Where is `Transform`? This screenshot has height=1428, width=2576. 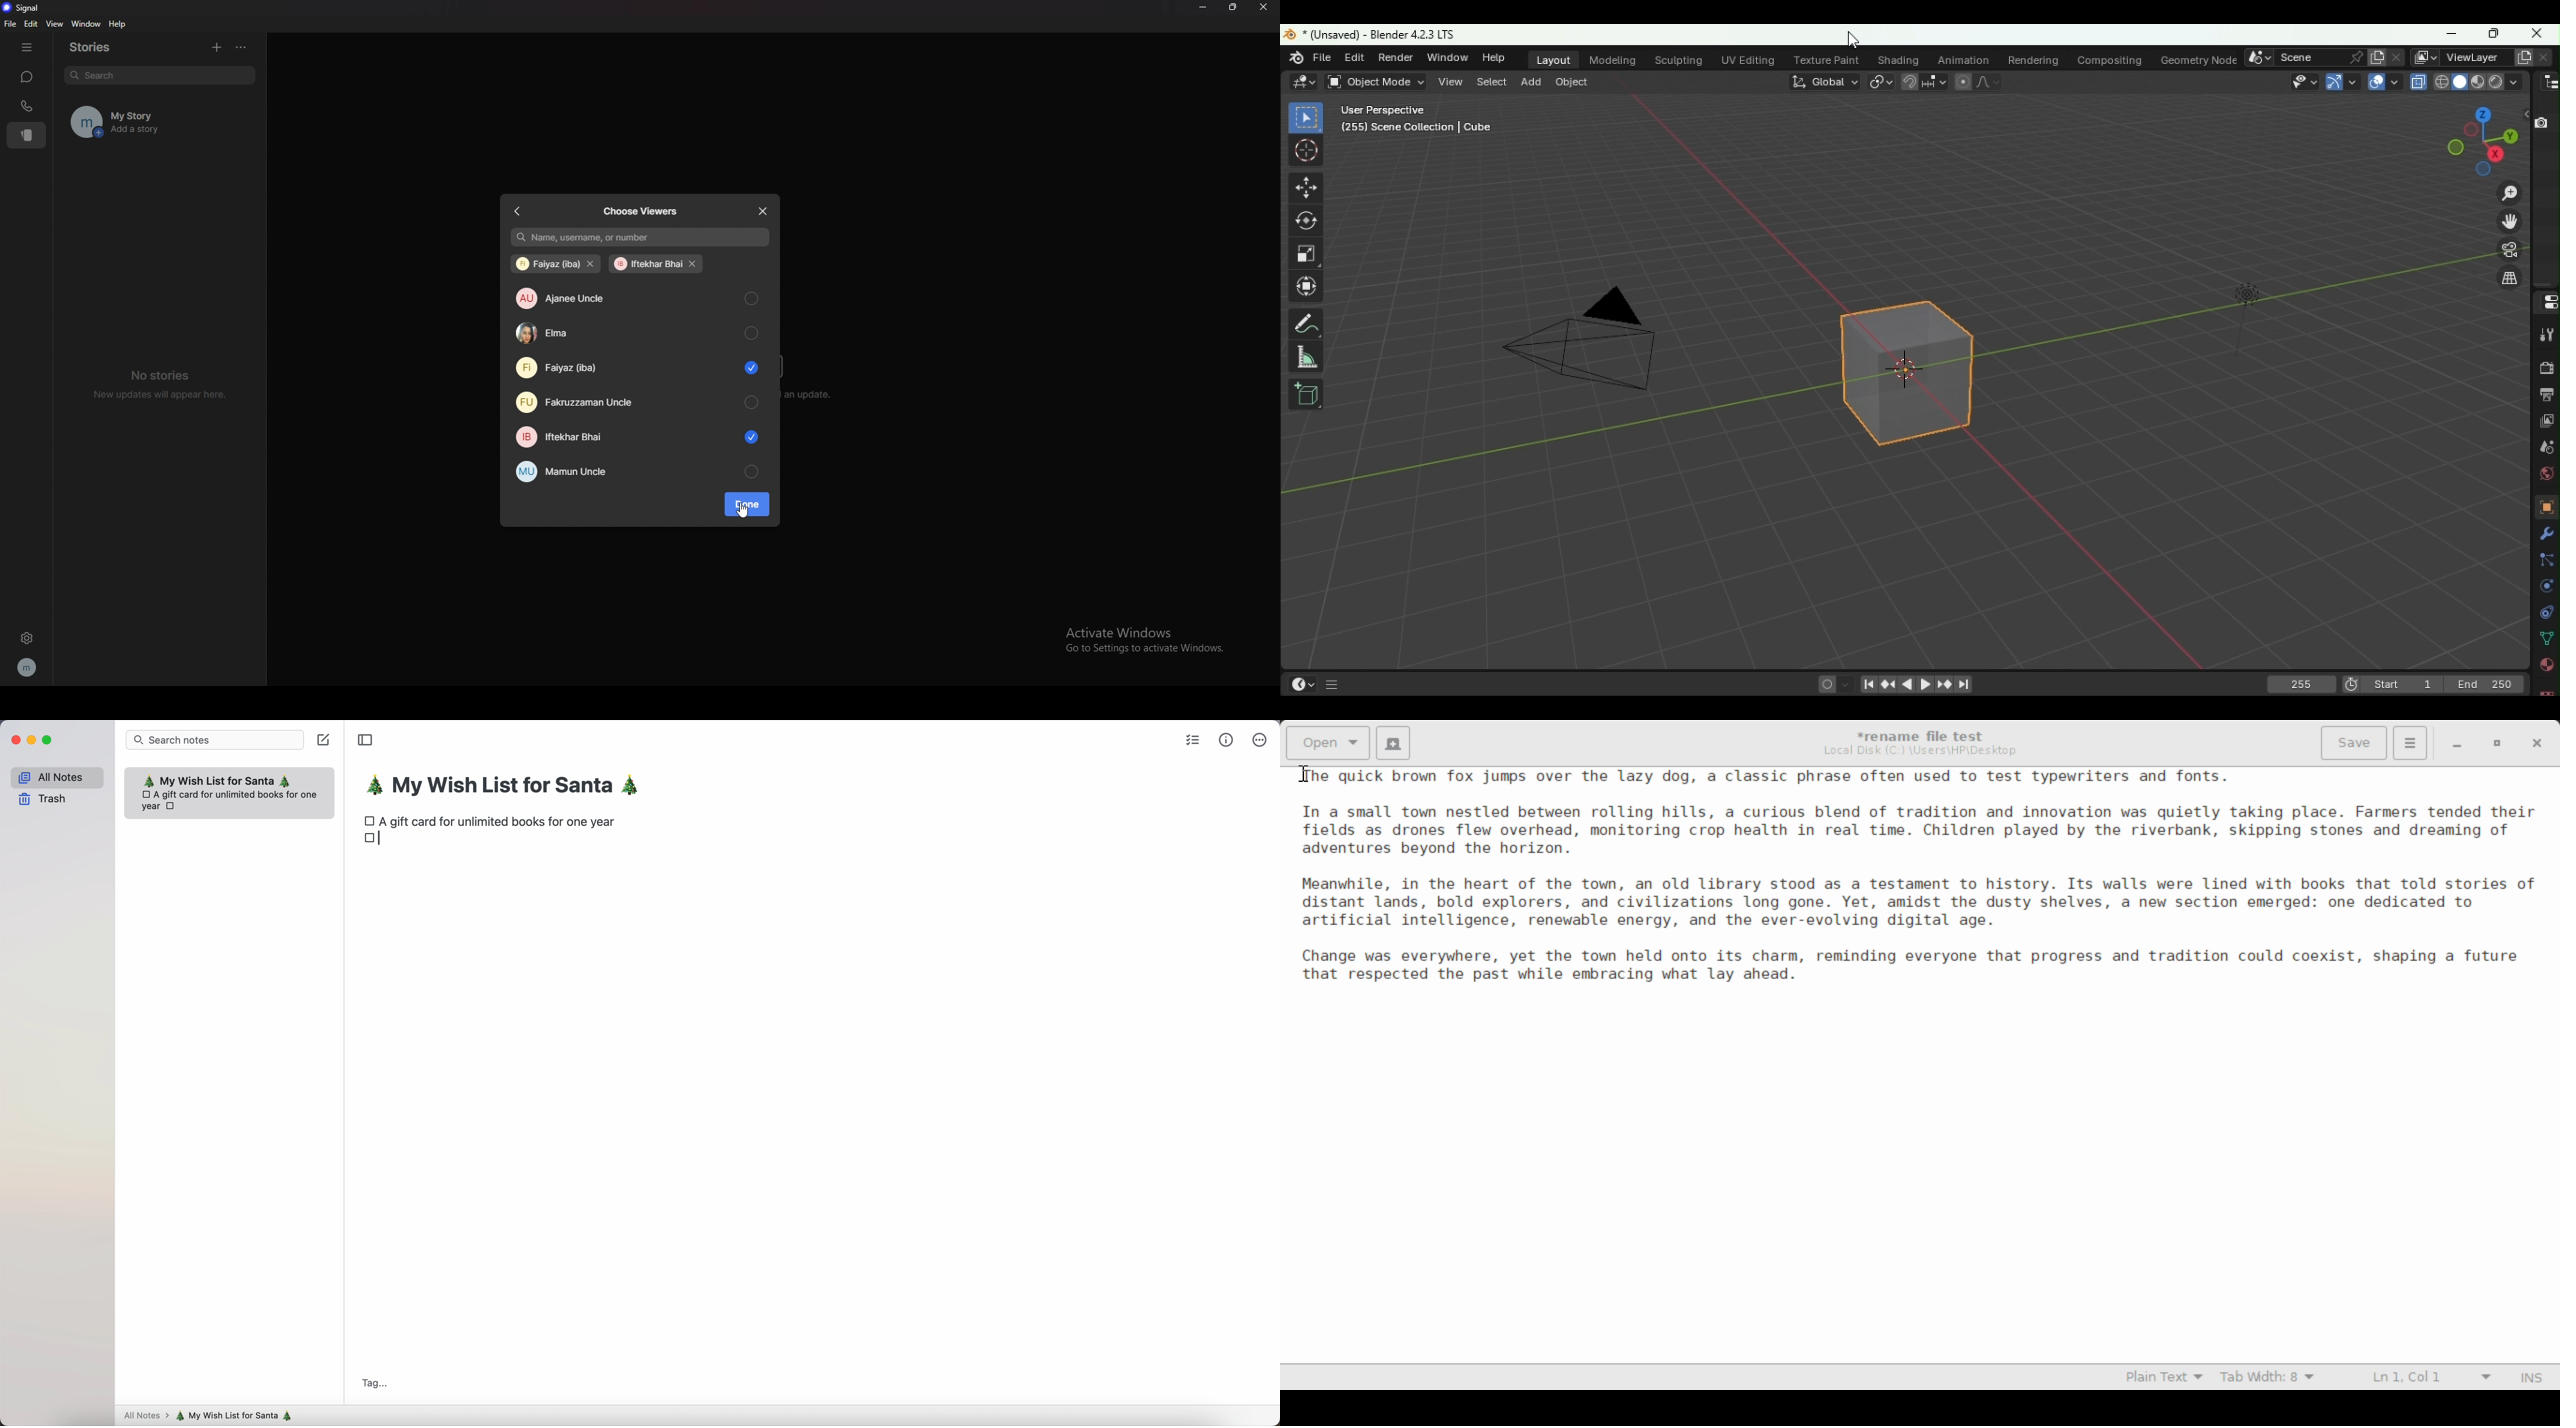 Transform is located at coordinates (1314, 289).